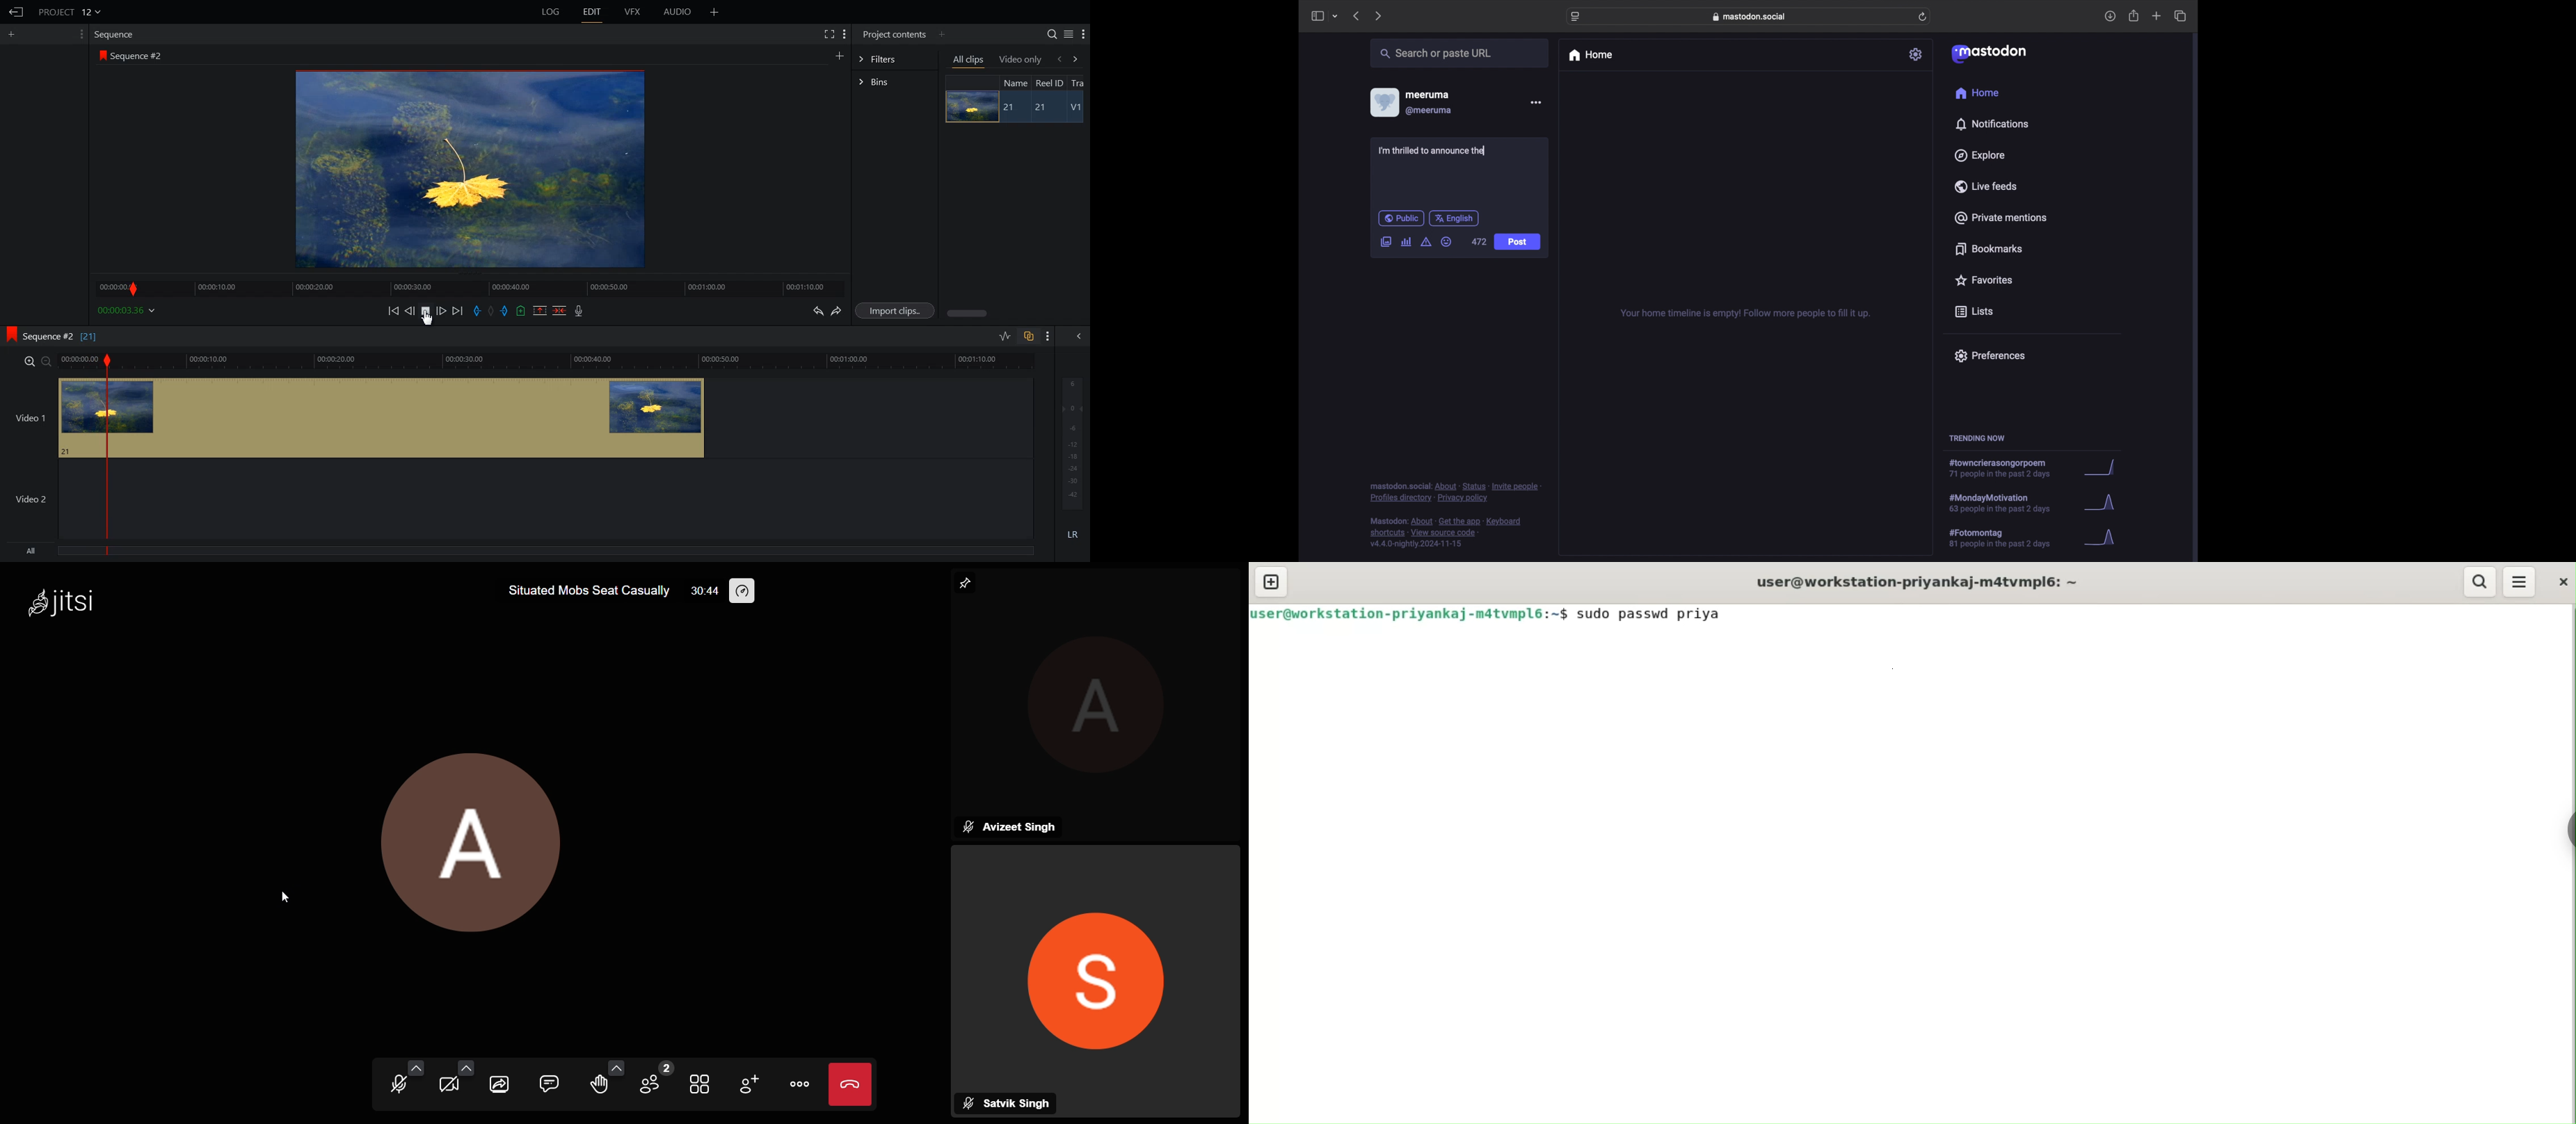 The height and width of the screenshot is (1148, 2576). Describe the element at coordinates (1011, 827) in the screenshot. I see `avizeet singh` at that location.